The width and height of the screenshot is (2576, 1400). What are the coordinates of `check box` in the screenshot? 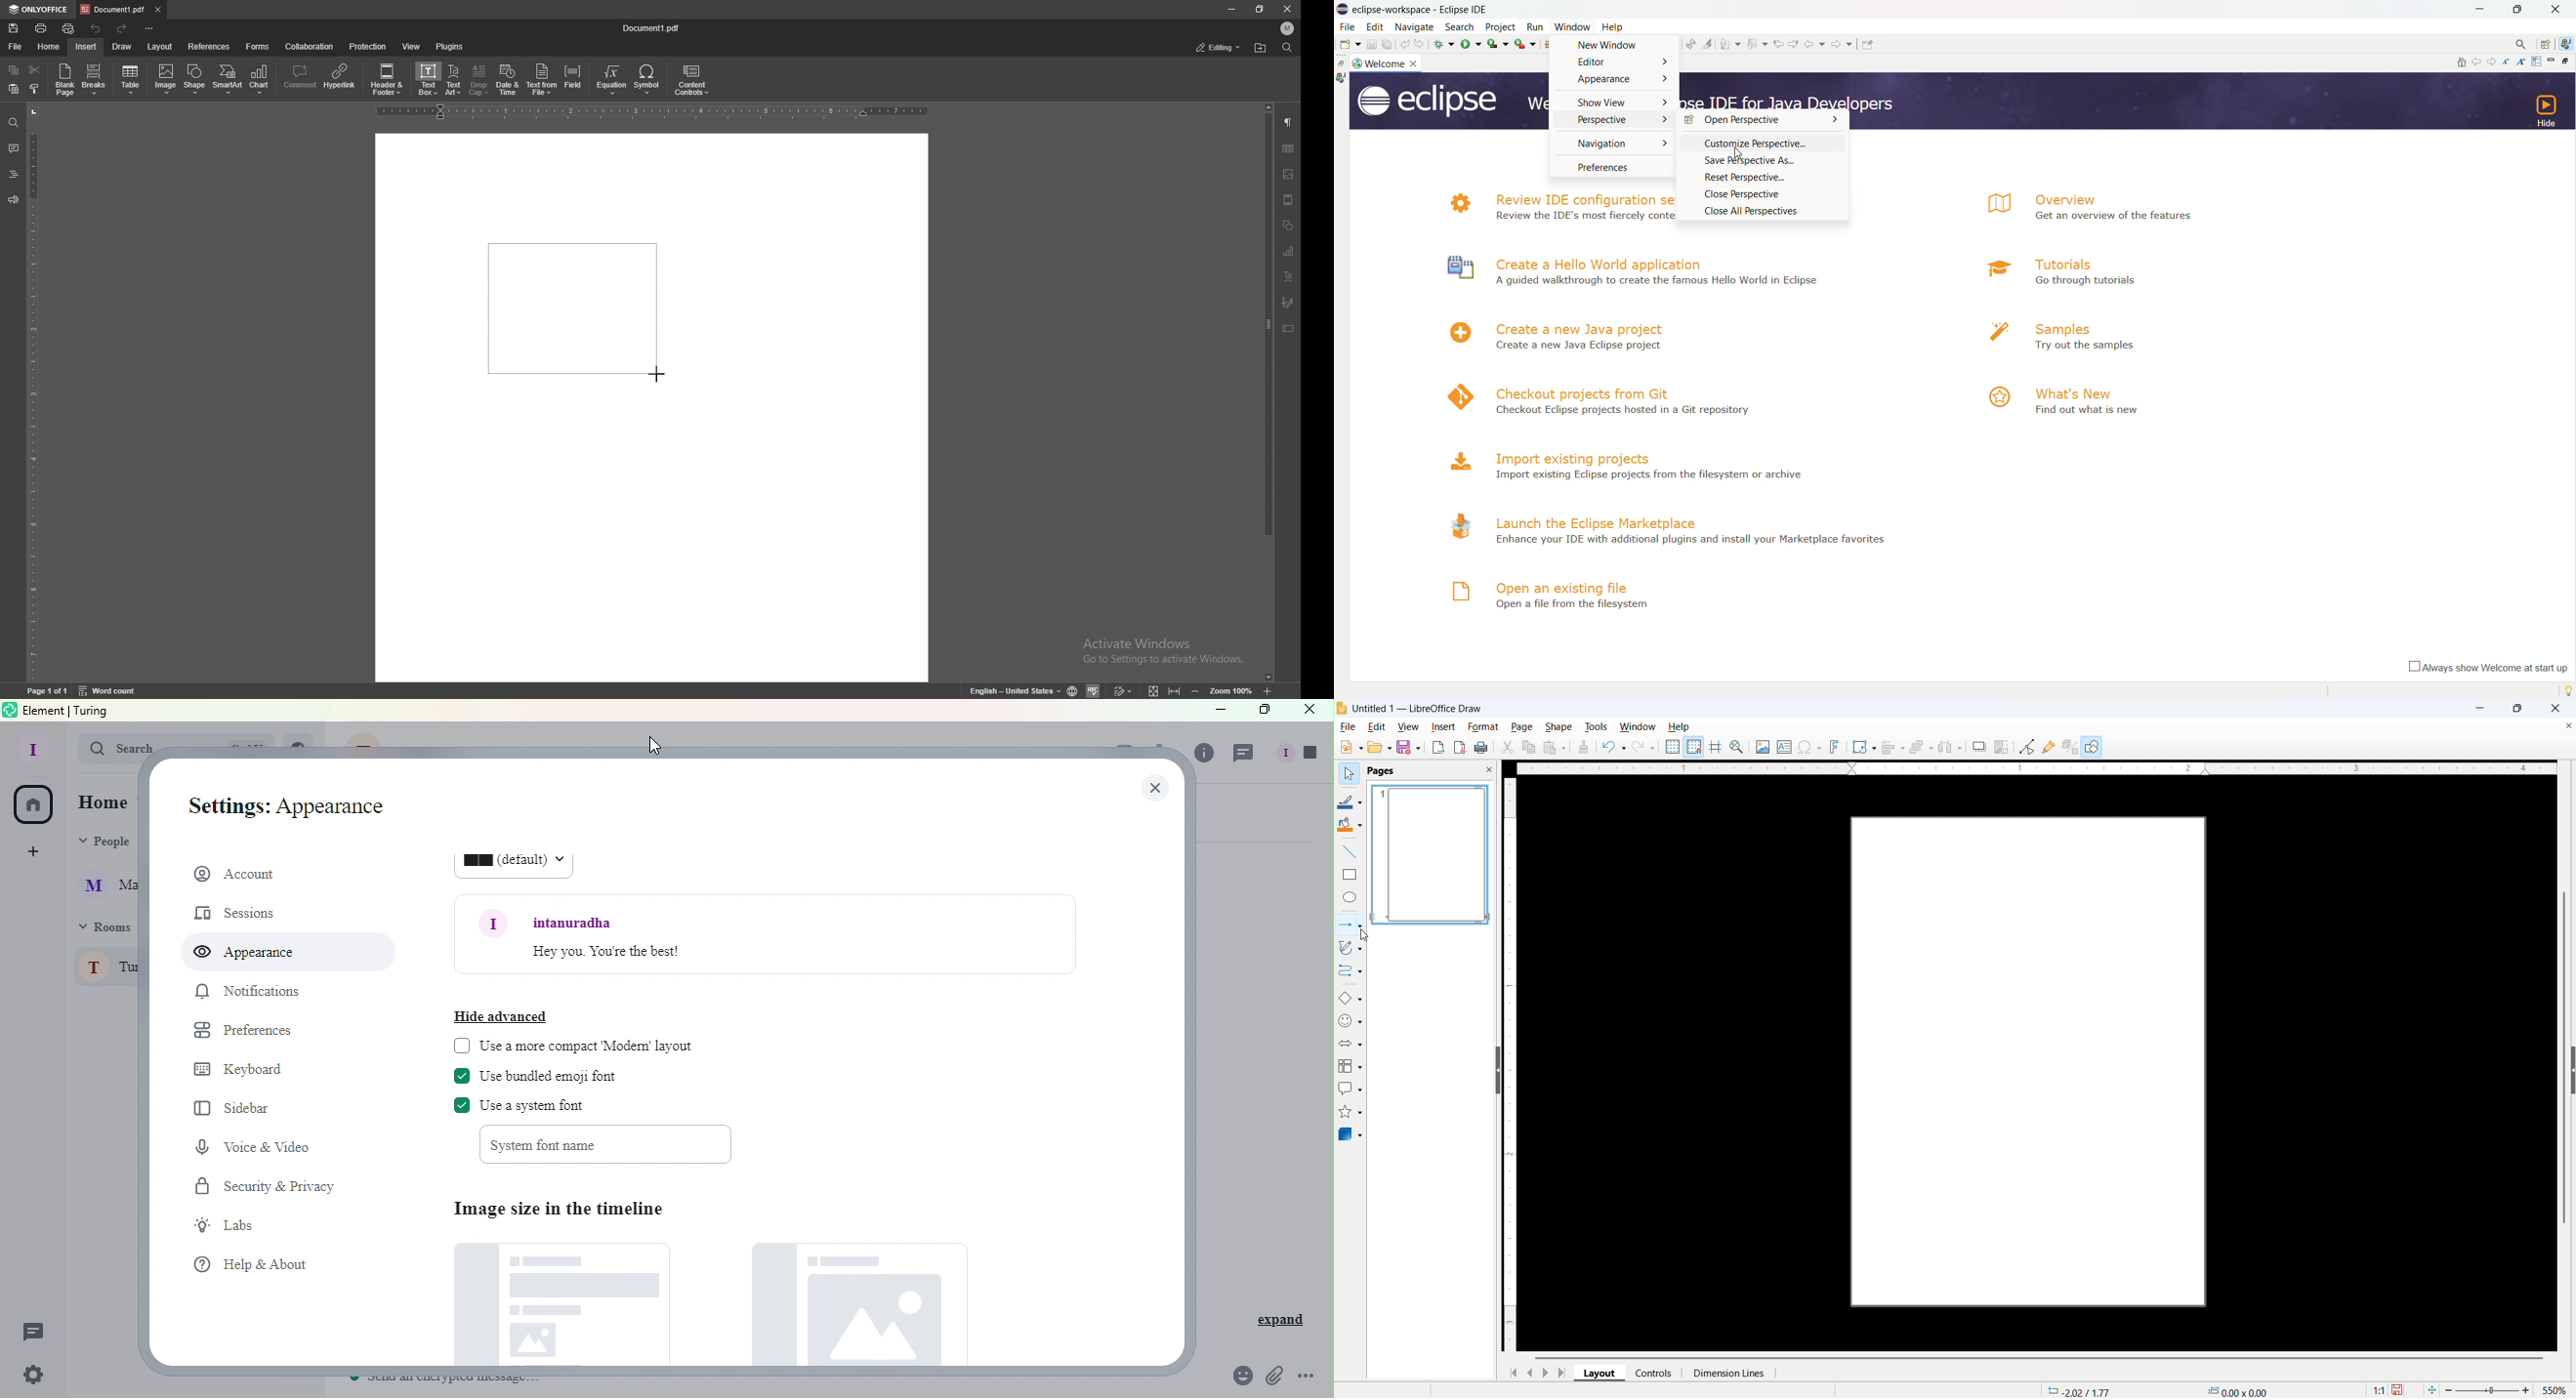 It's located at (462, 1046).